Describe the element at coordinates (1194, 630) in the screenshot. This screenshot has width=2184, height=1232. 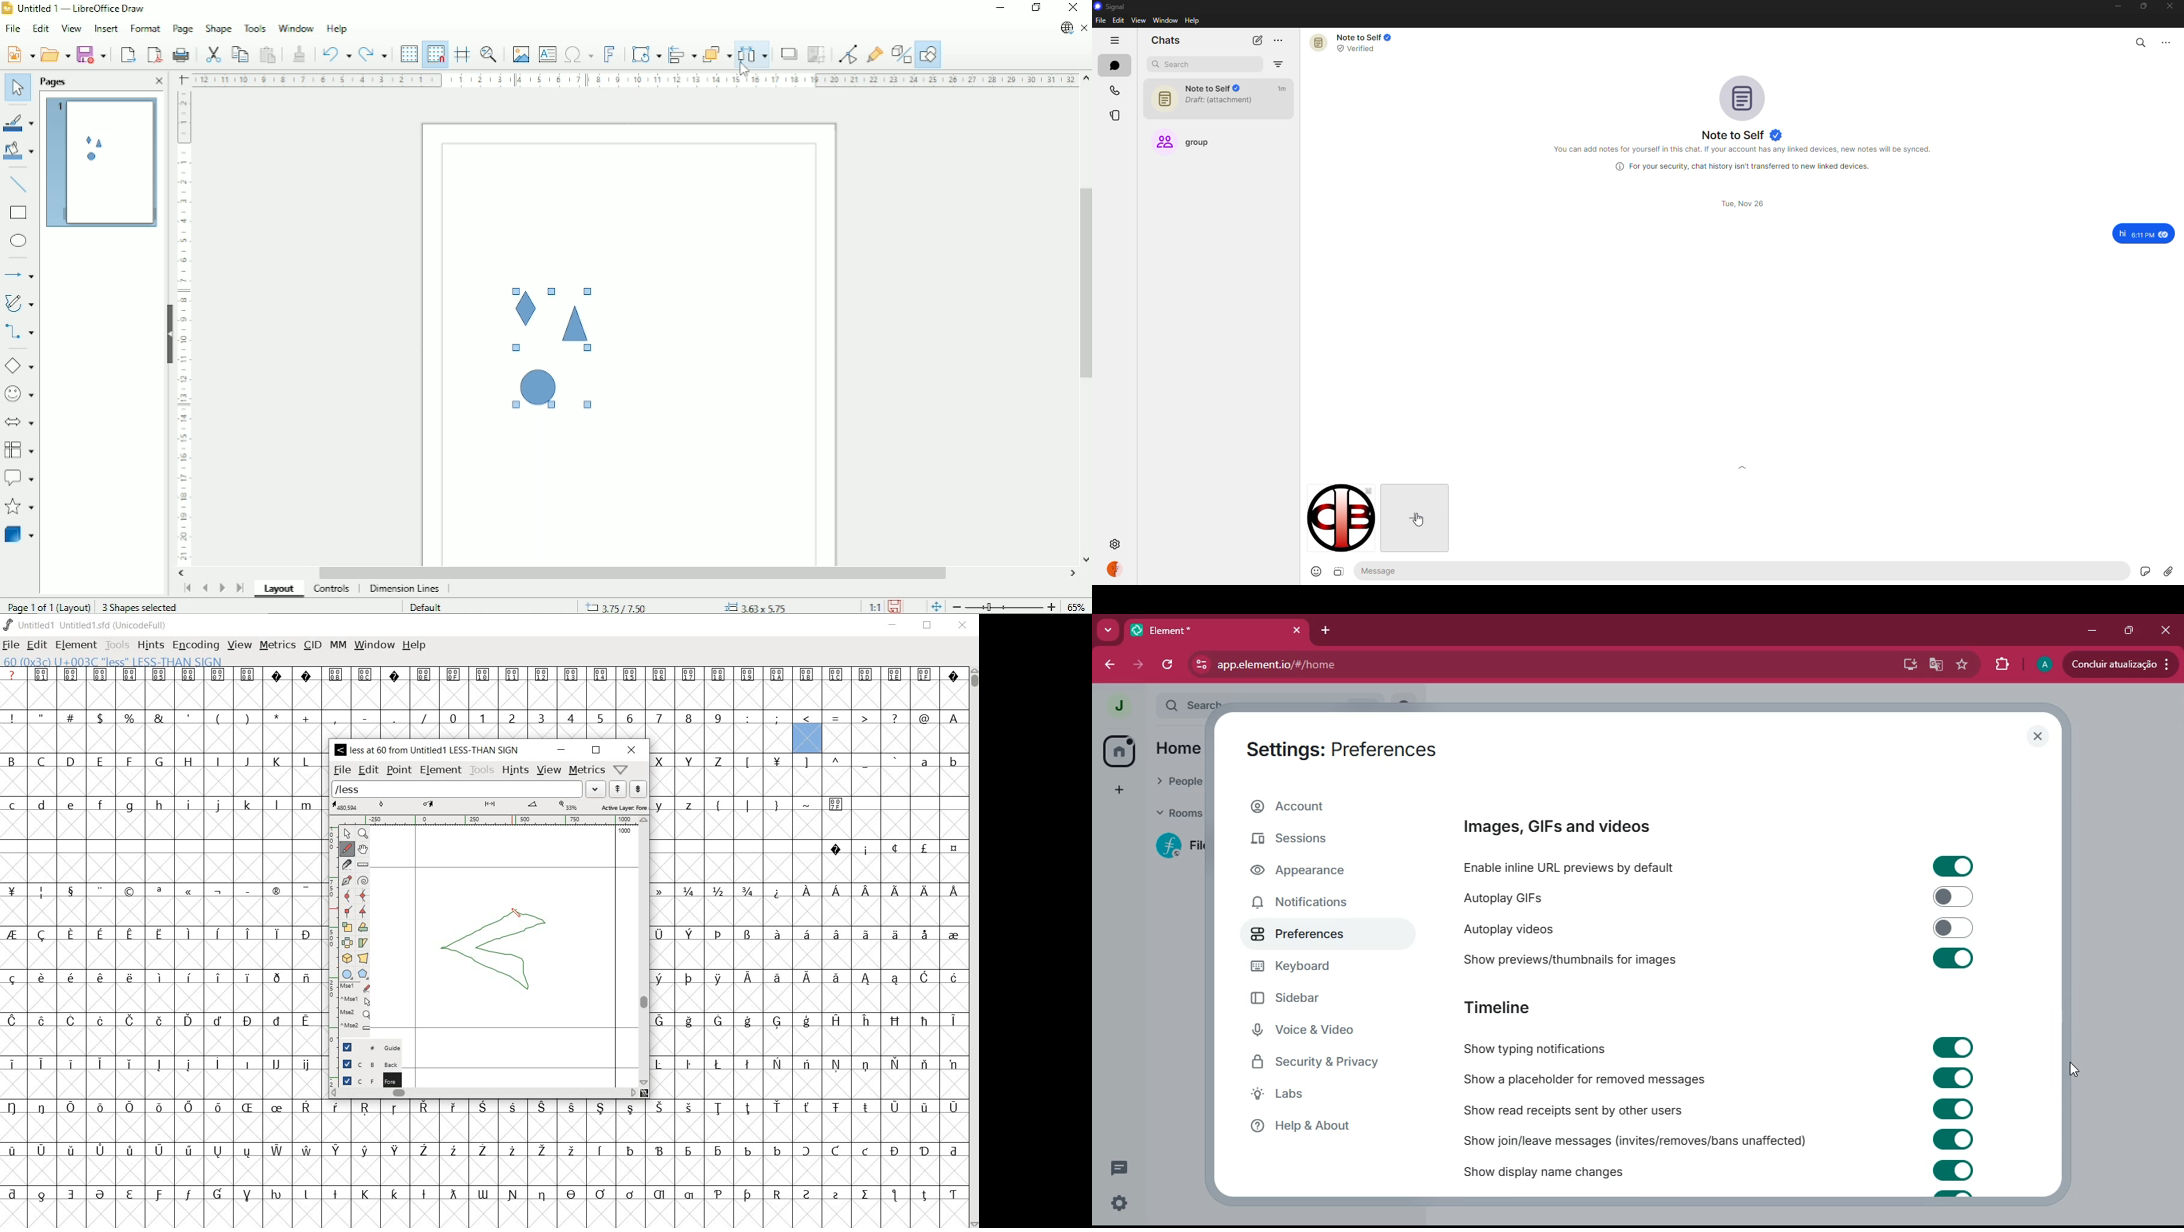
I see `tab` at that location.